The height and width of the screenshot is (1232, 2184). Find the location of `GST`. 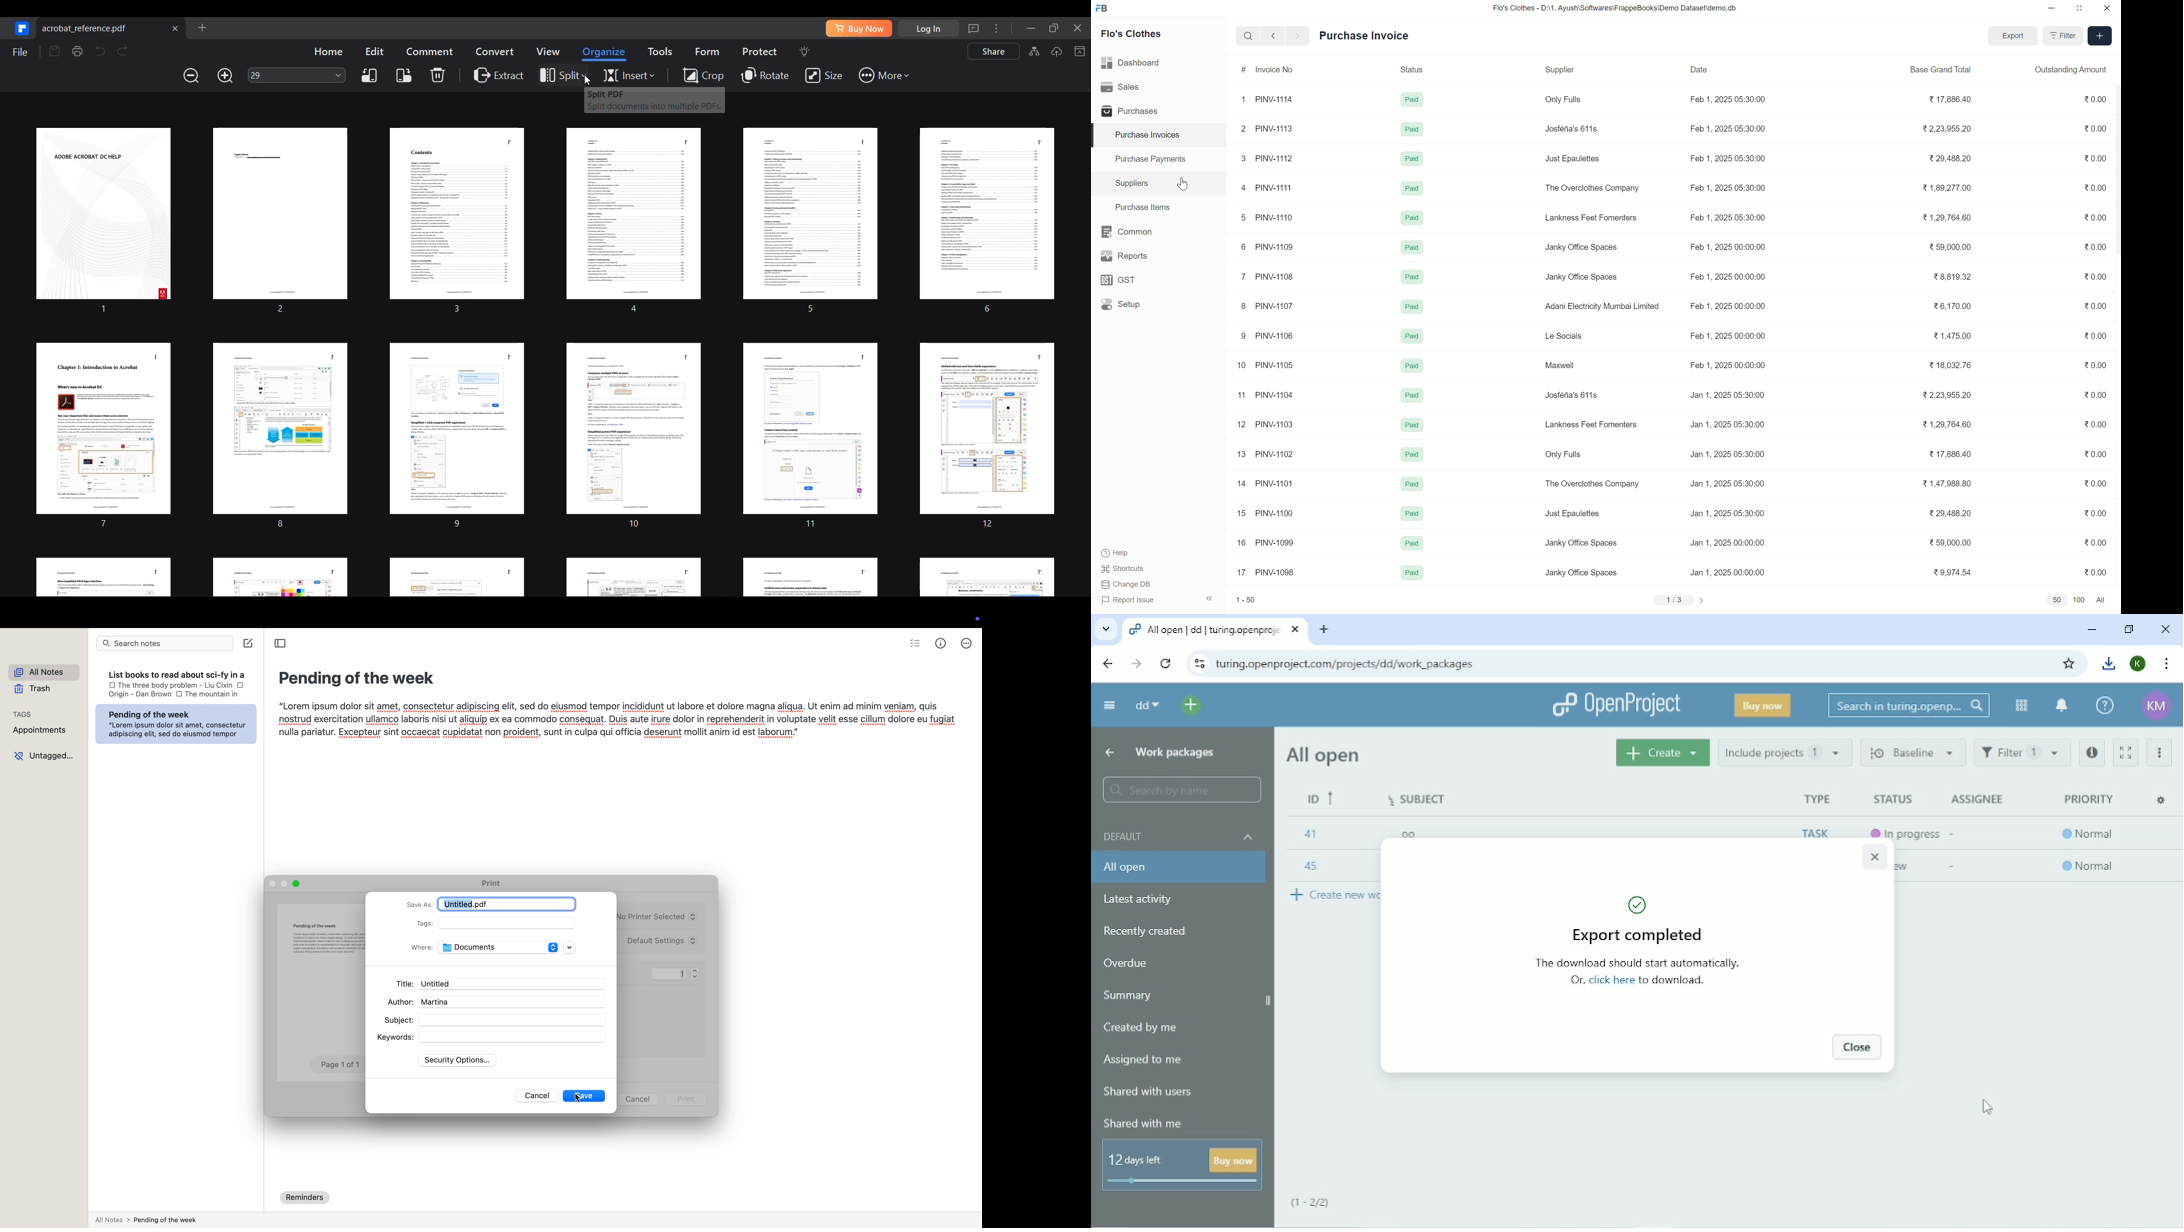

GST is located at coordinates (1158, 280).